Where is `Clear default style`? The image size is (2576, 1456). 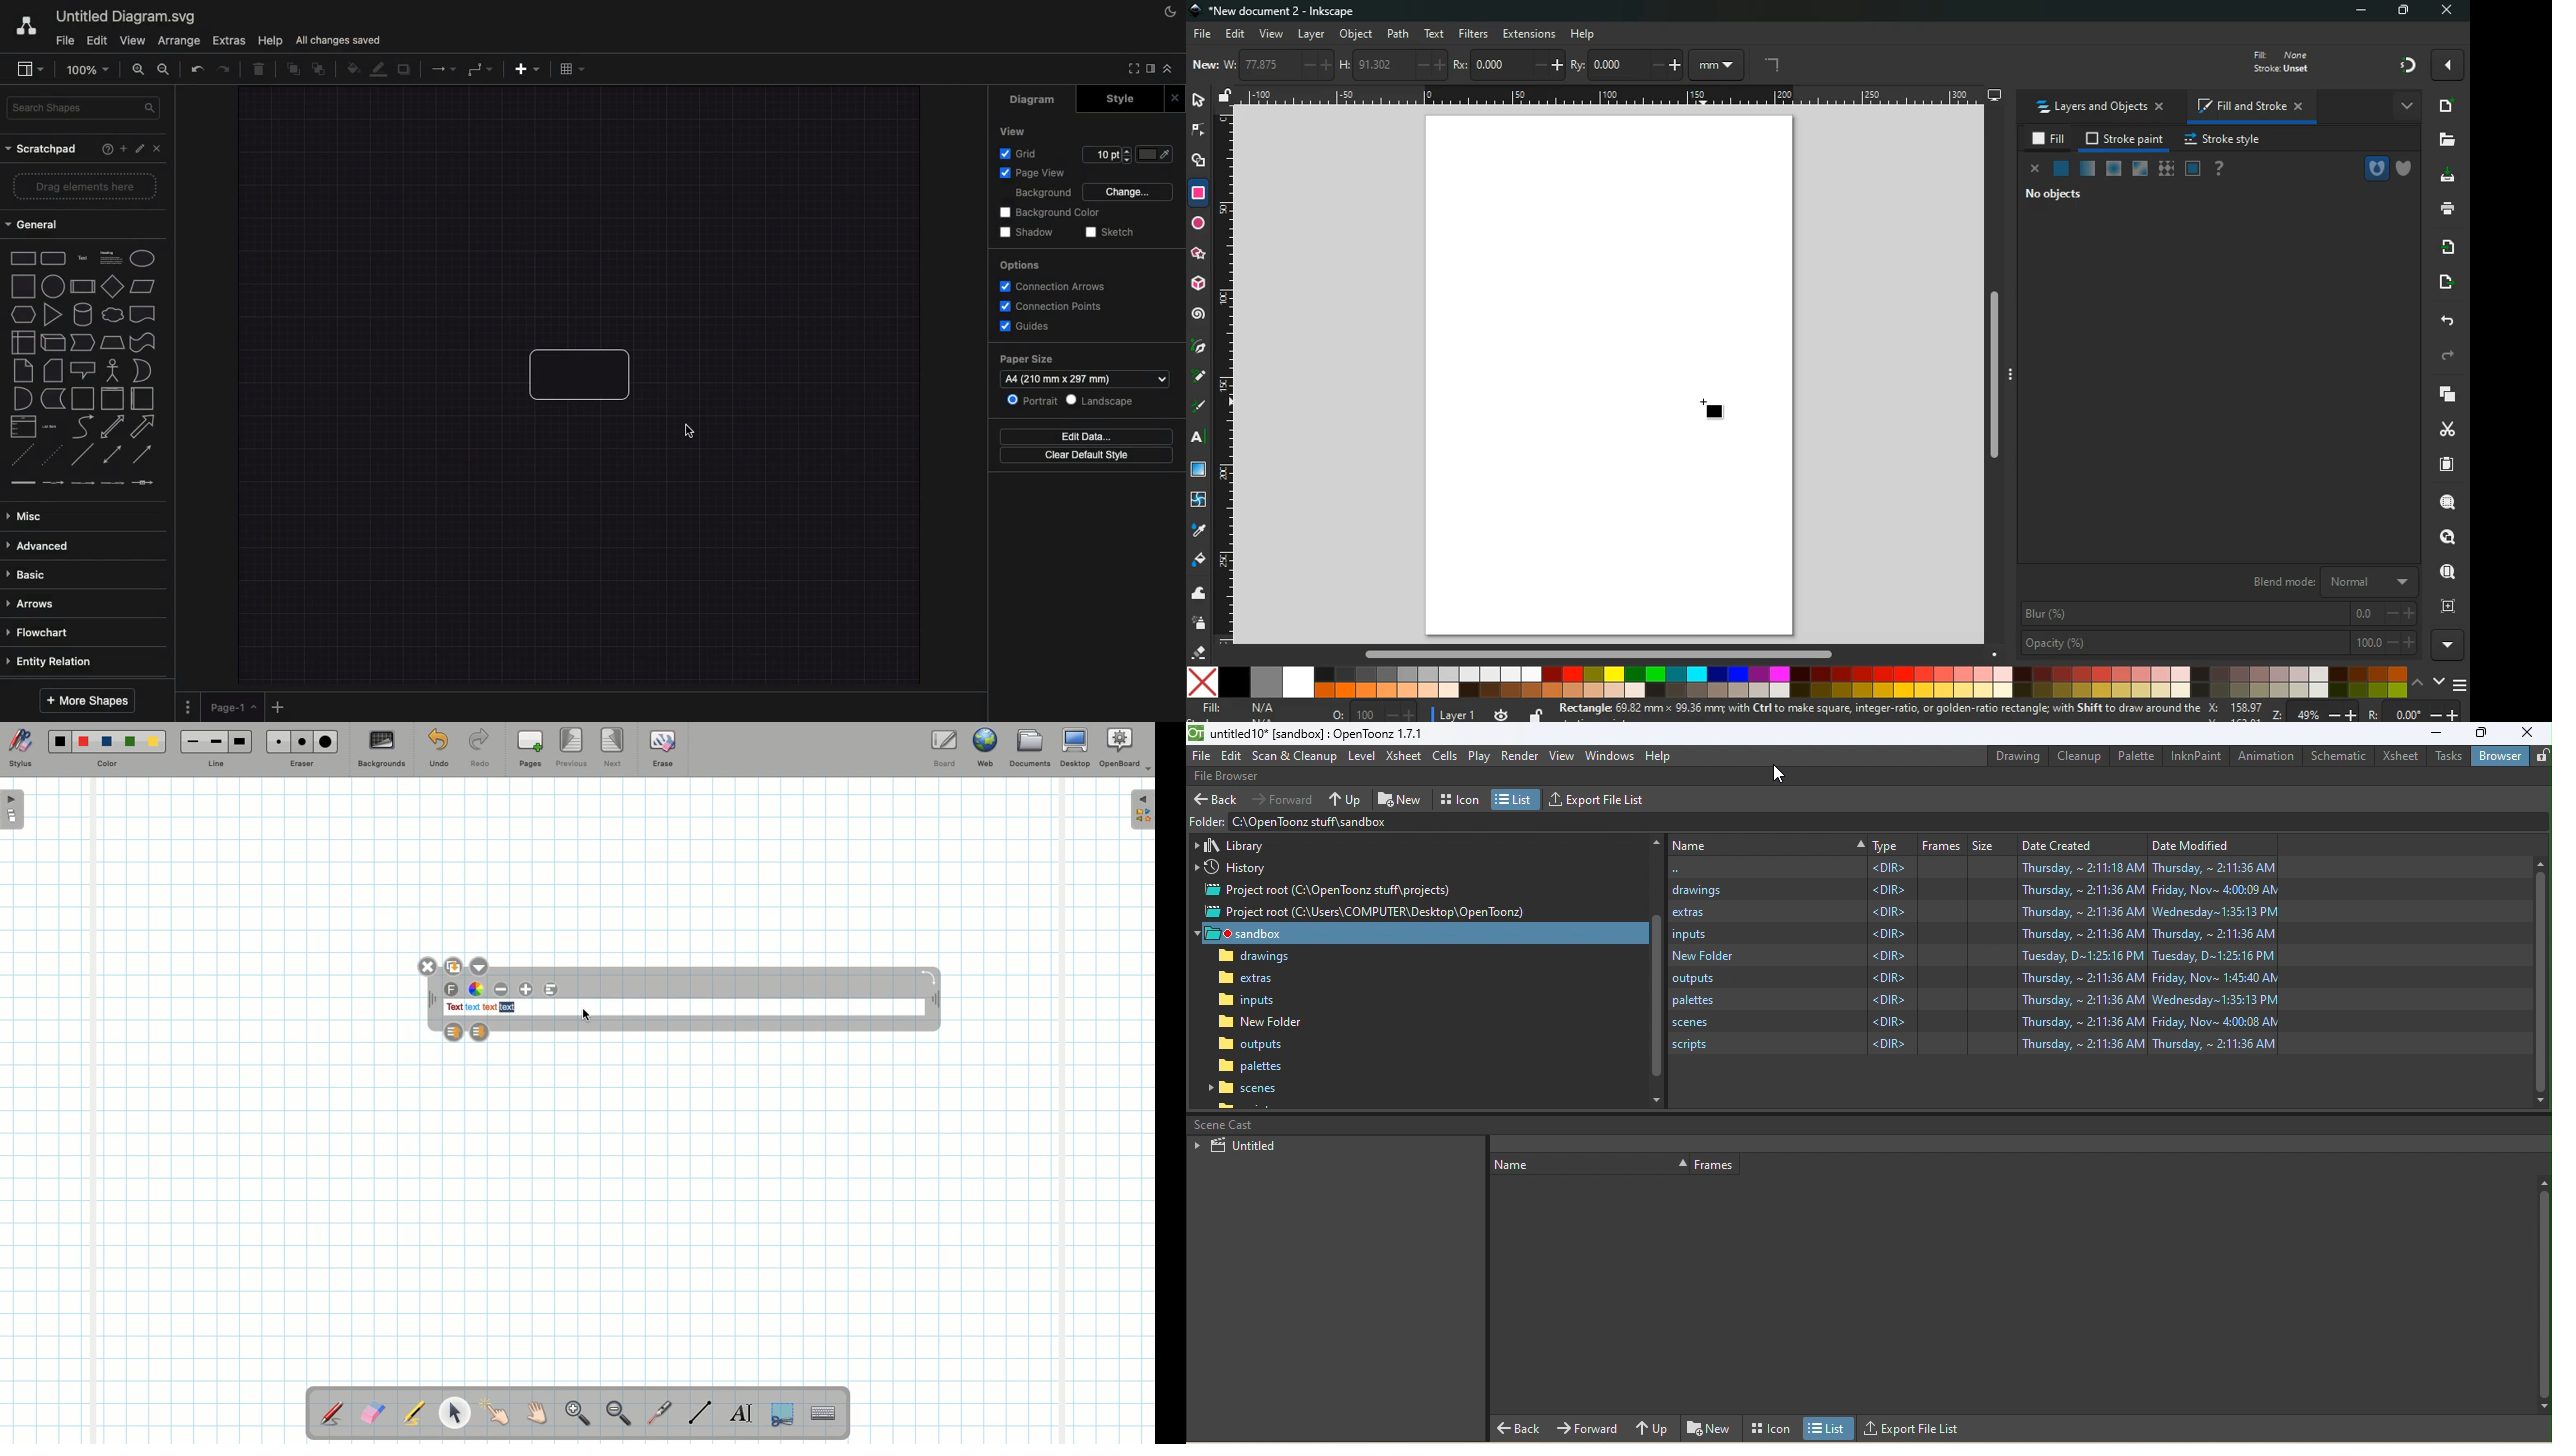 Clear default style is located at coordinates (1090, 456).